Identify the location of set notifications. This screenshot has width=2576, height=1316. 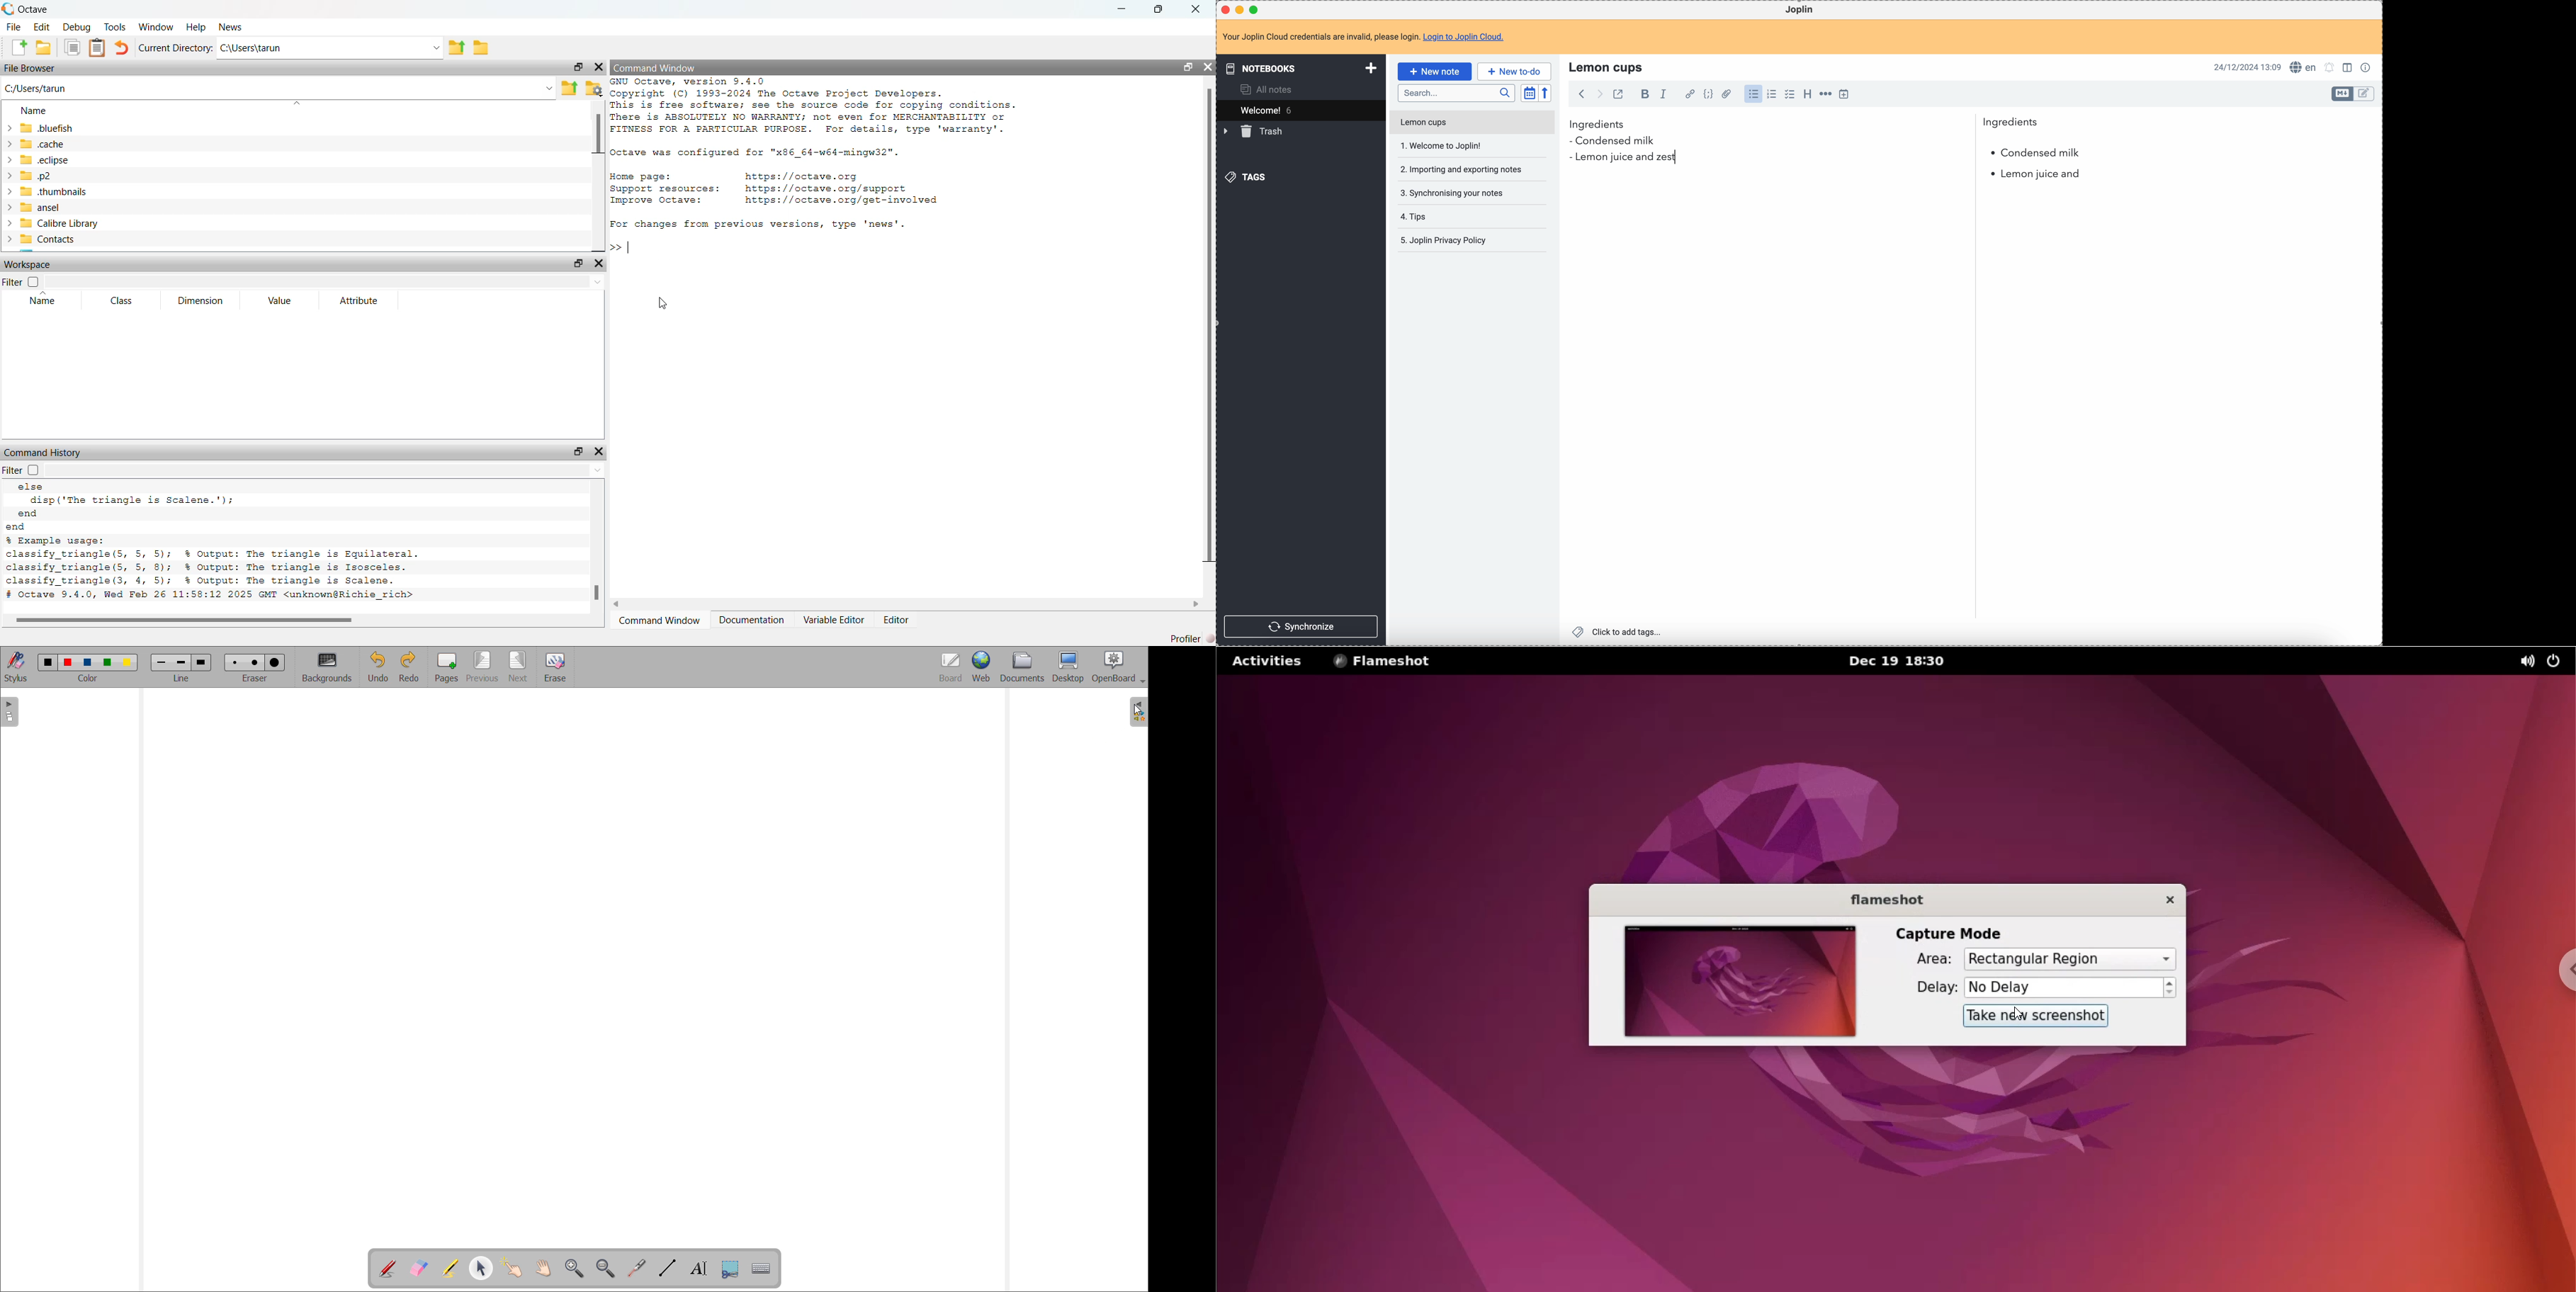
(2330, 67).